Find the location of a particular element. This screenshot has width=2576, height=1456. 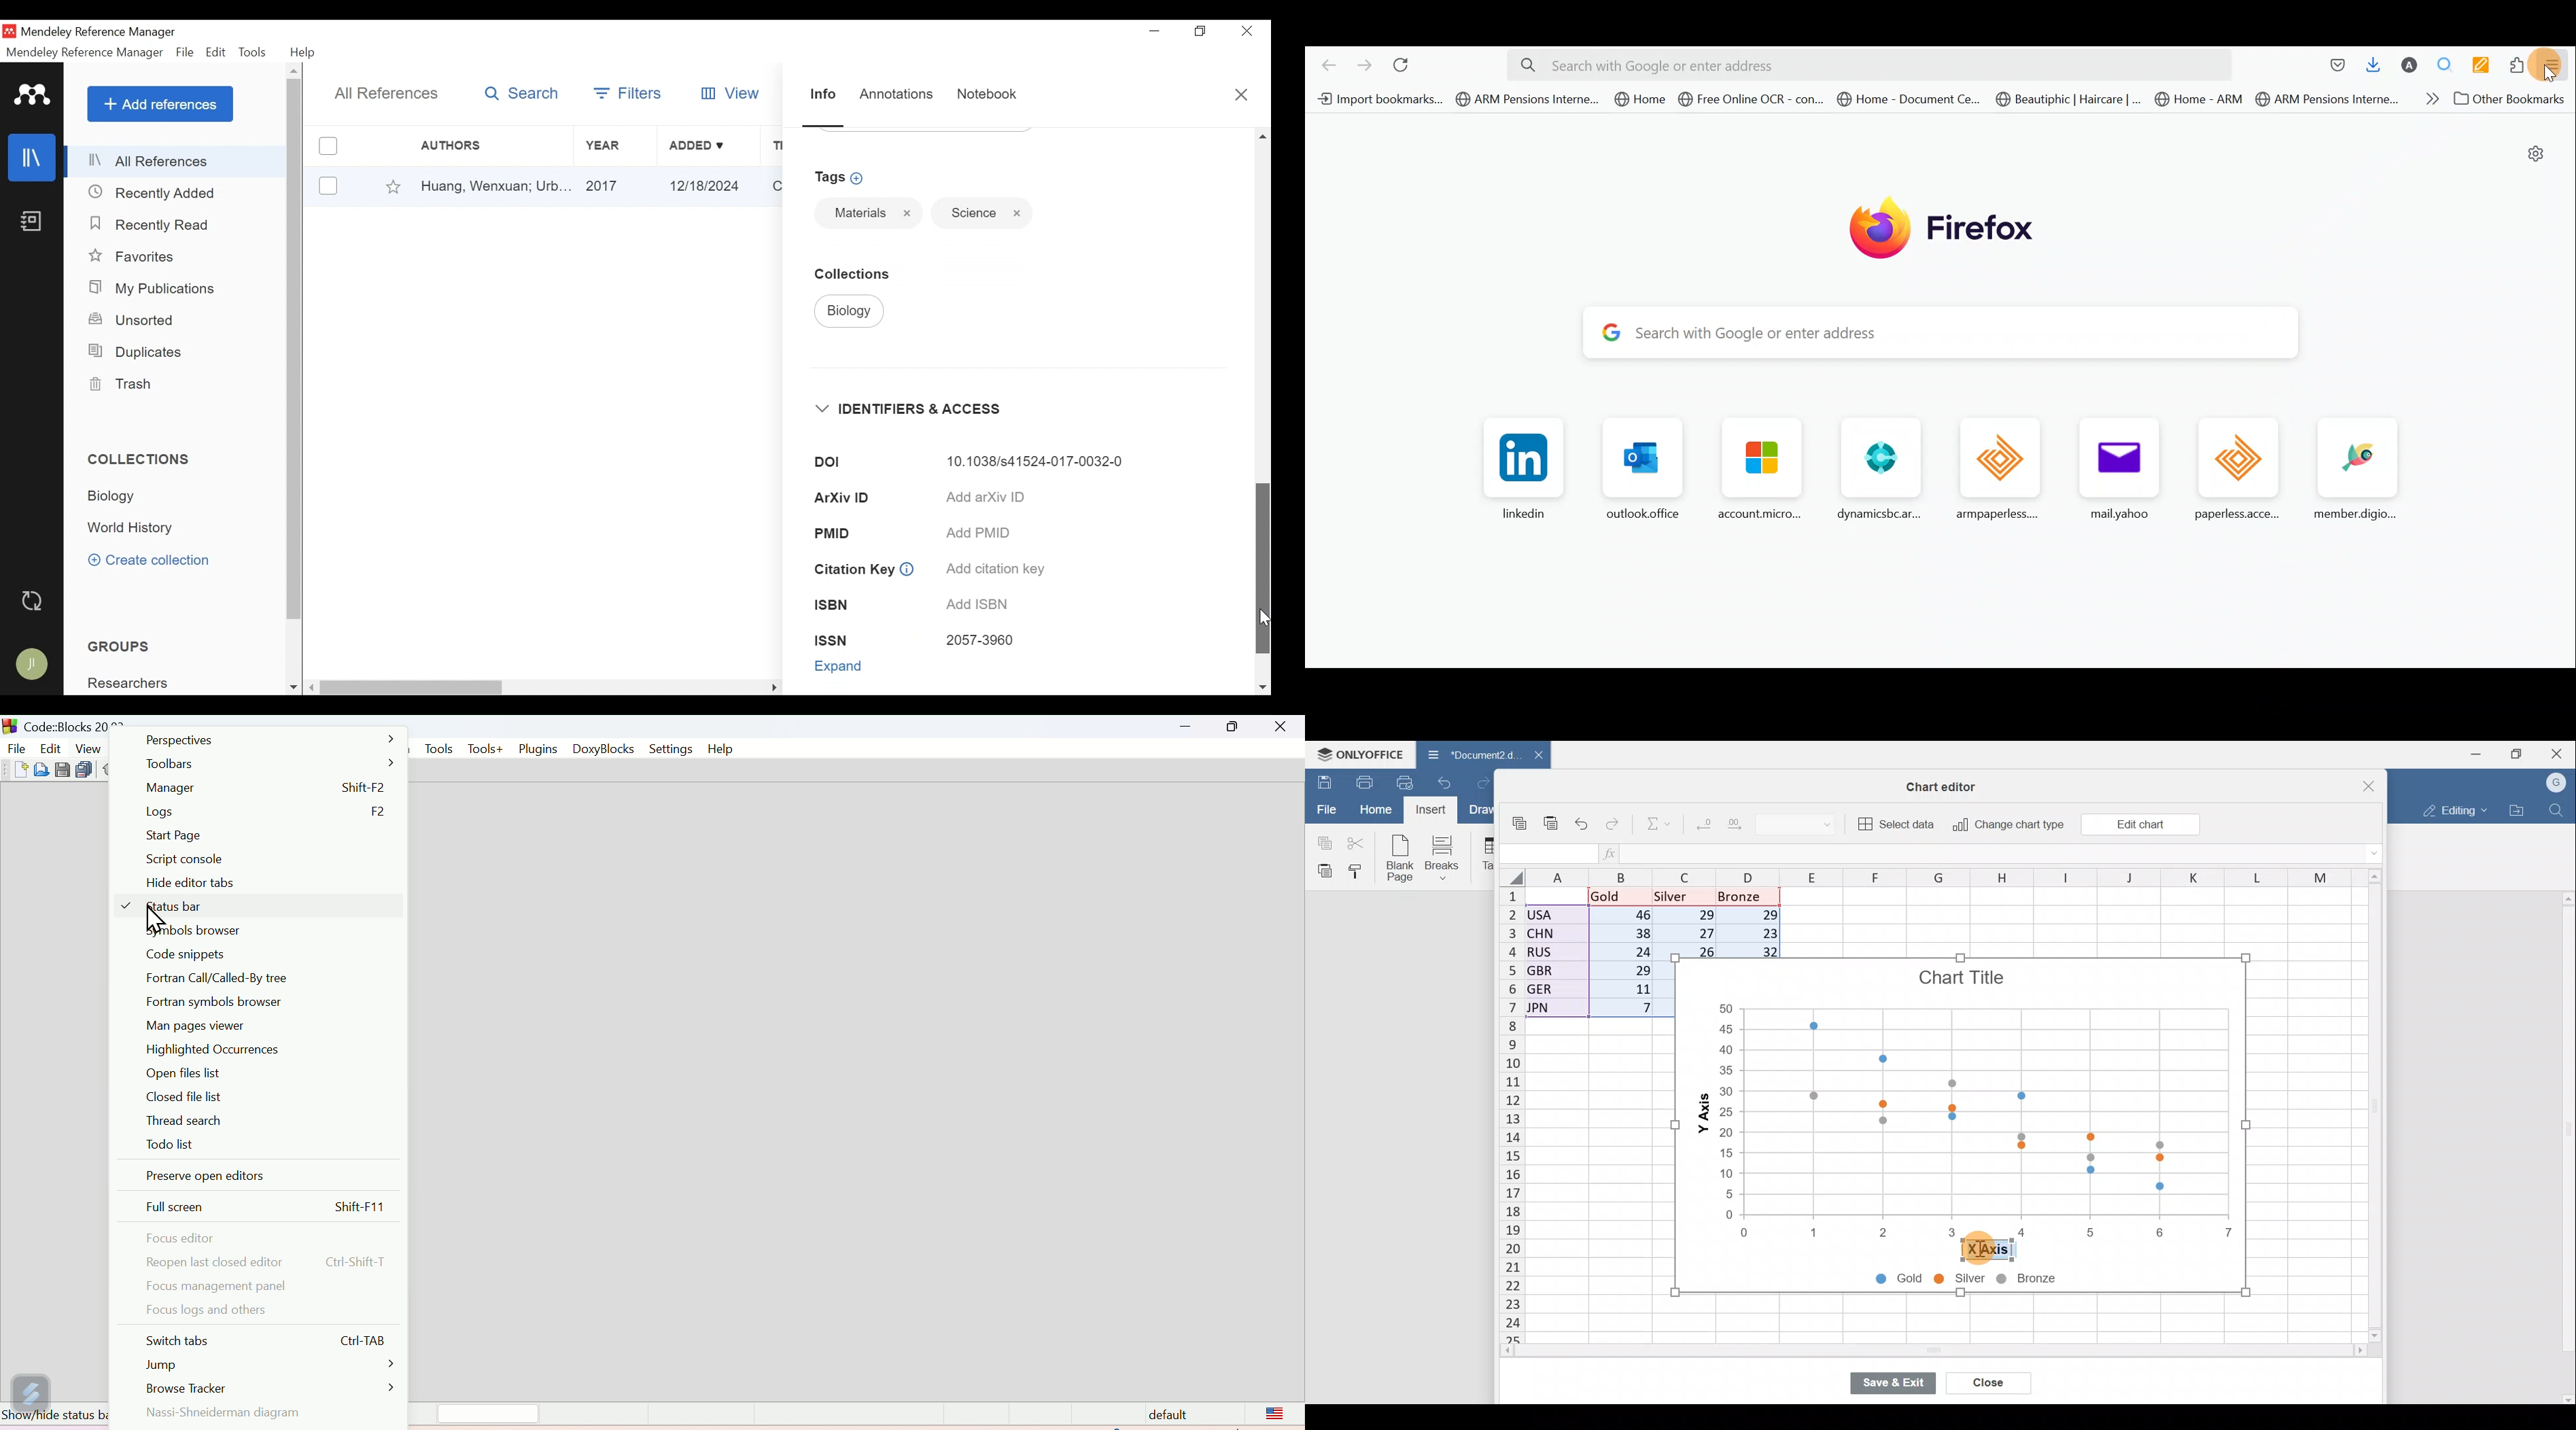

Man pages viewer is located at coordinates (198, 1026).